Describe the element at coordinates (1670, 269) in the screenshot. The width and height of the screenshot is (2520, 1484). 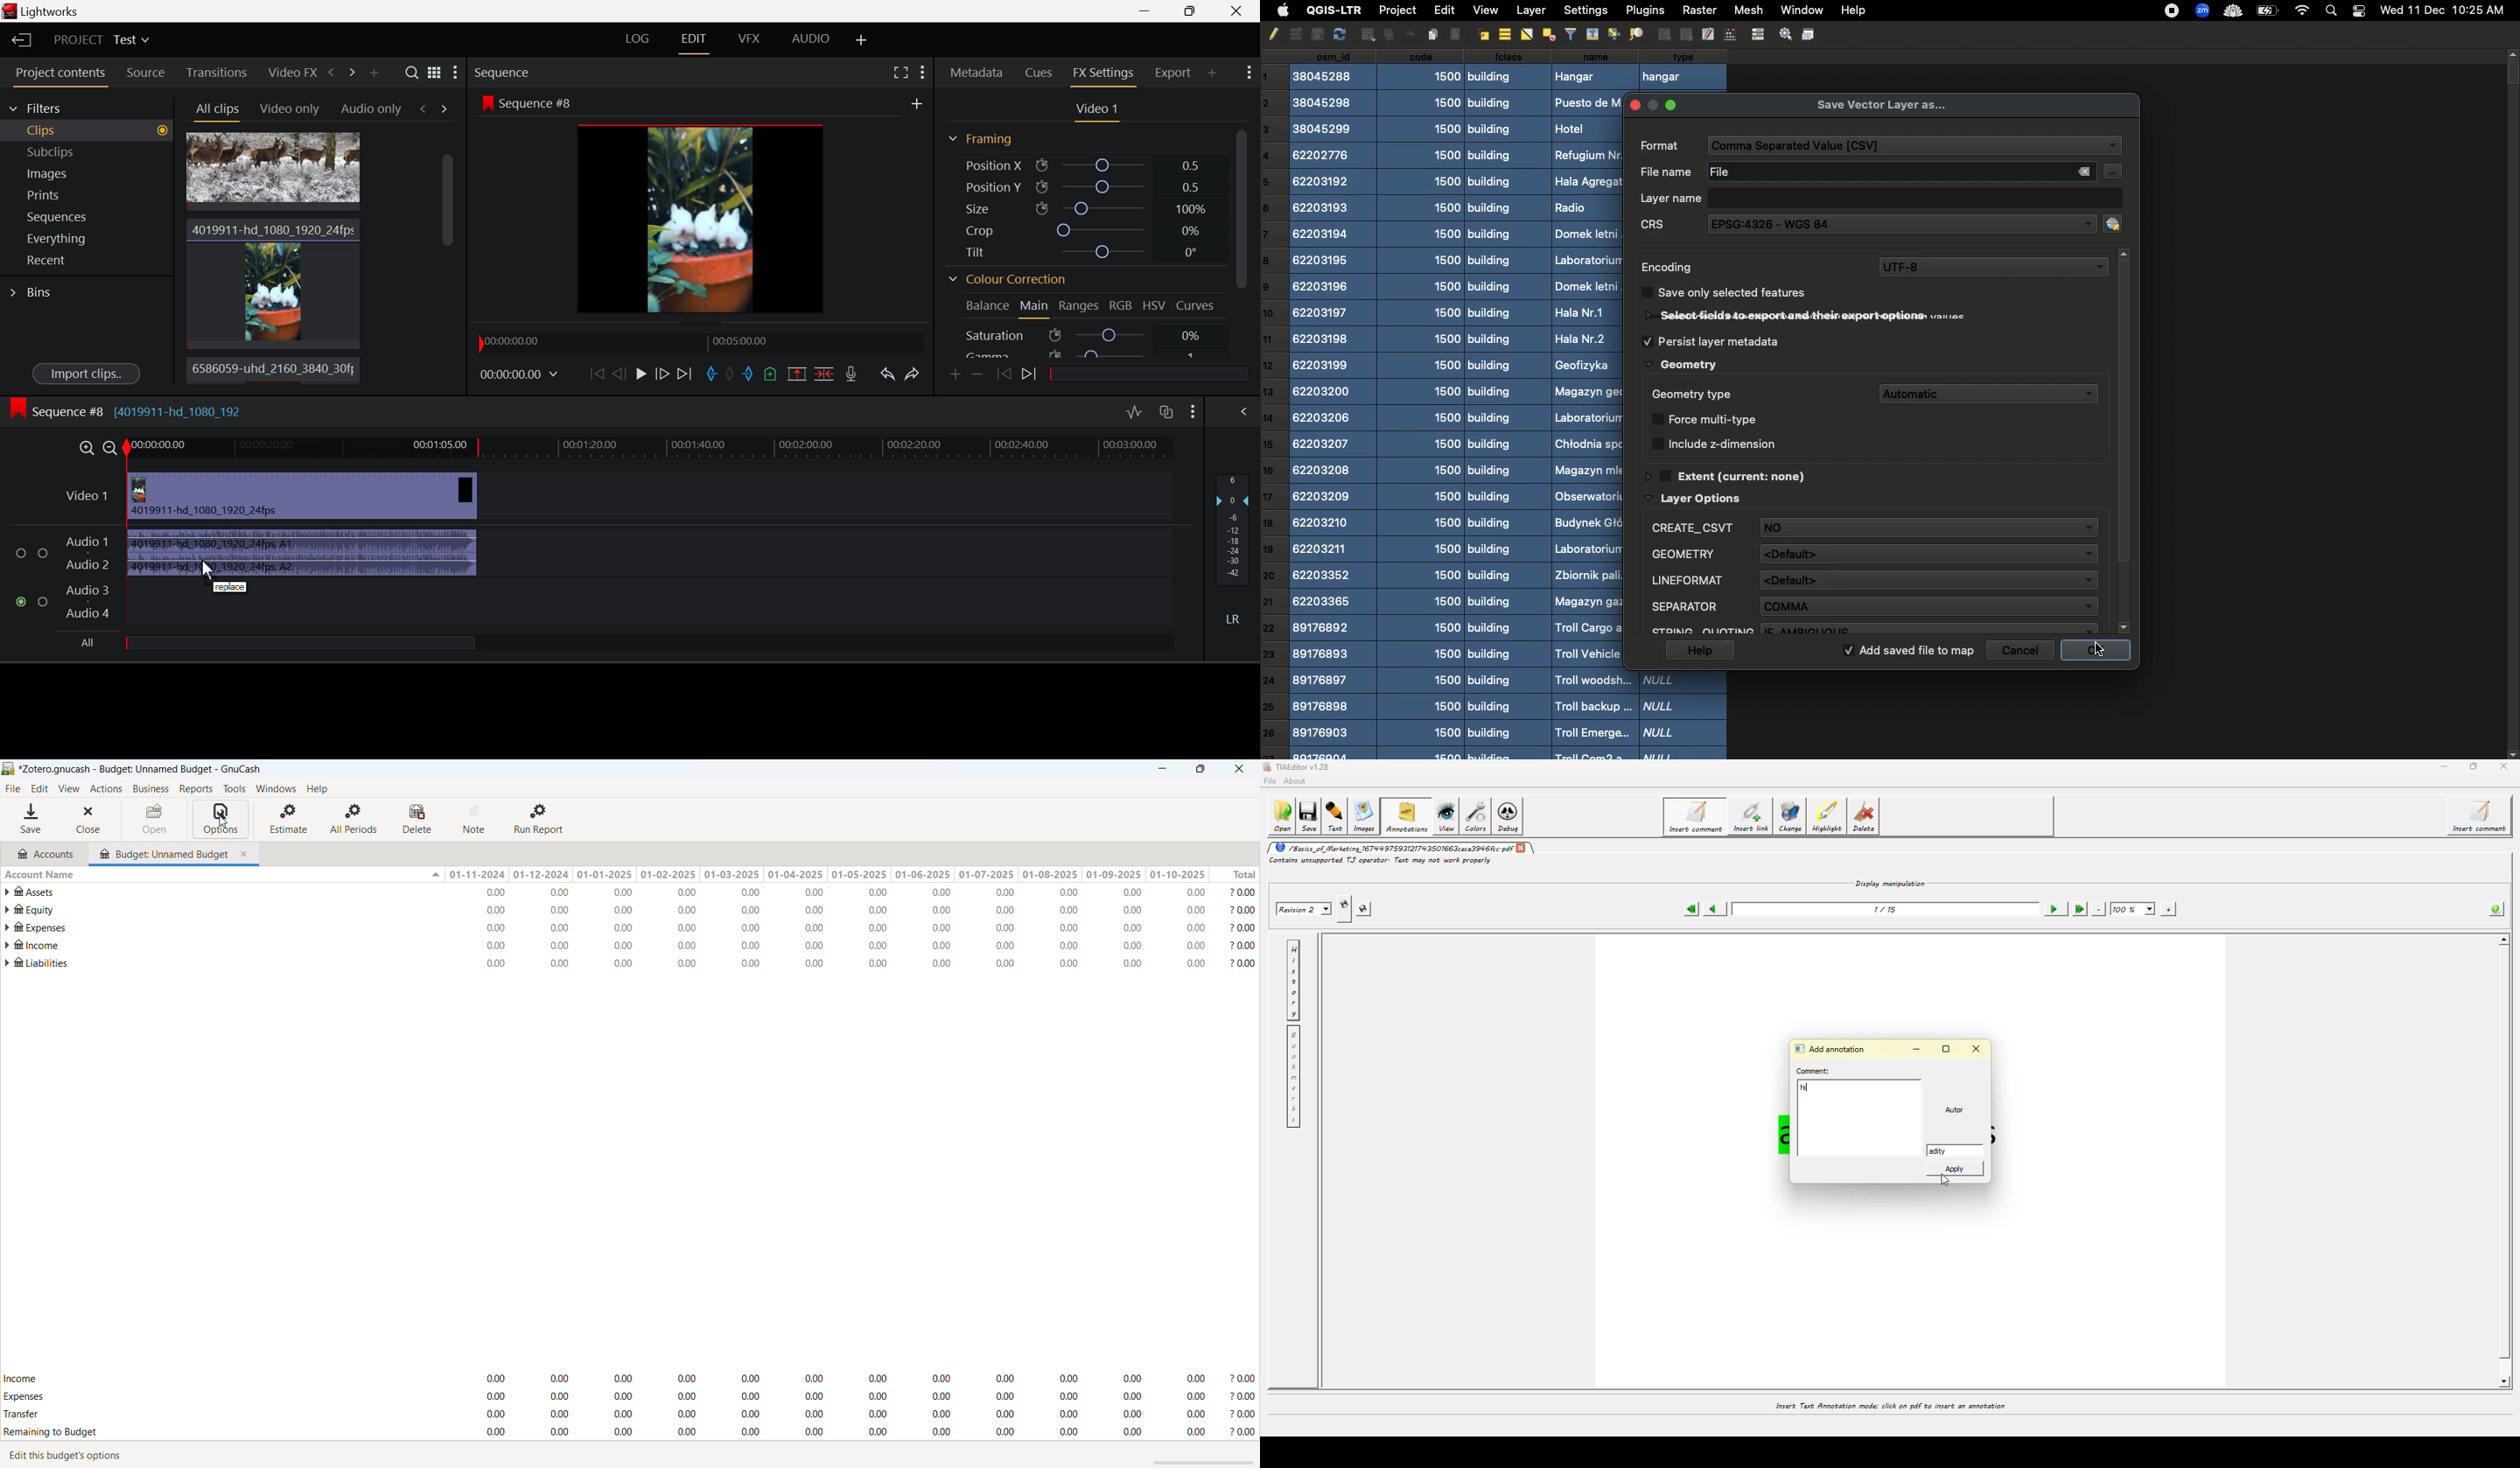
I see `Encoding` at that location.